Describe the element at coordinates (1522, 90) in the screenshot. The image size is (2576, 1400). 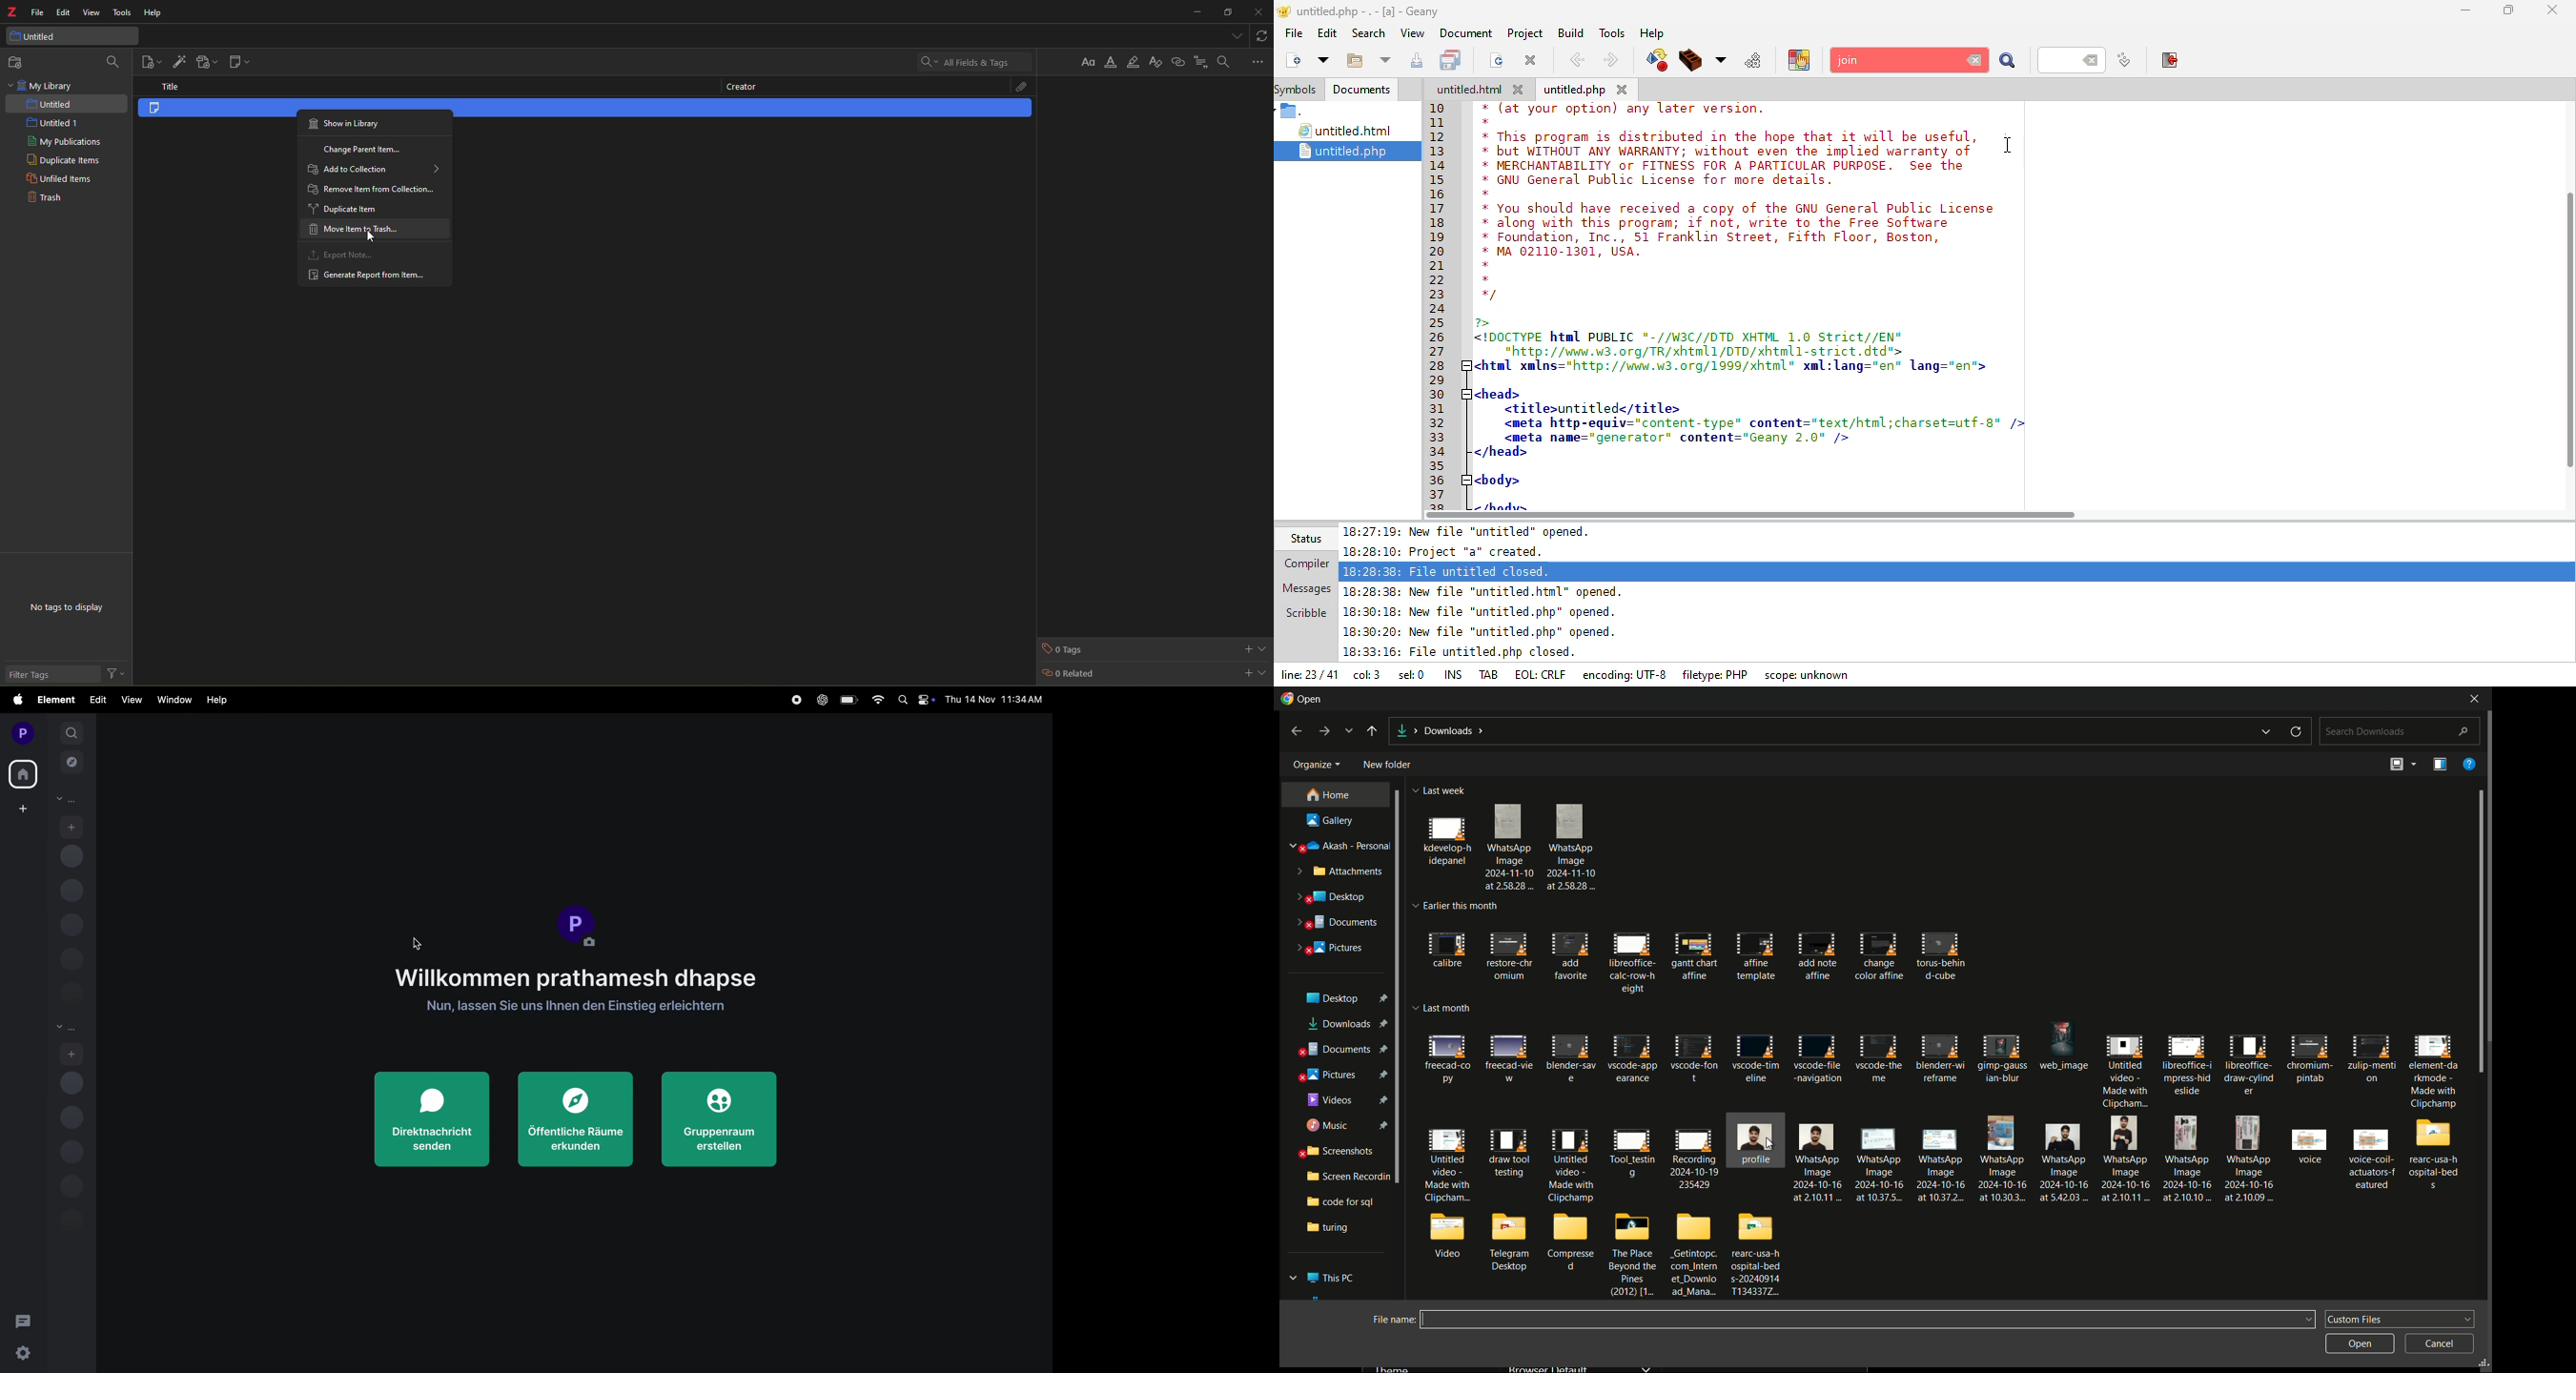
I see `close` at that location.